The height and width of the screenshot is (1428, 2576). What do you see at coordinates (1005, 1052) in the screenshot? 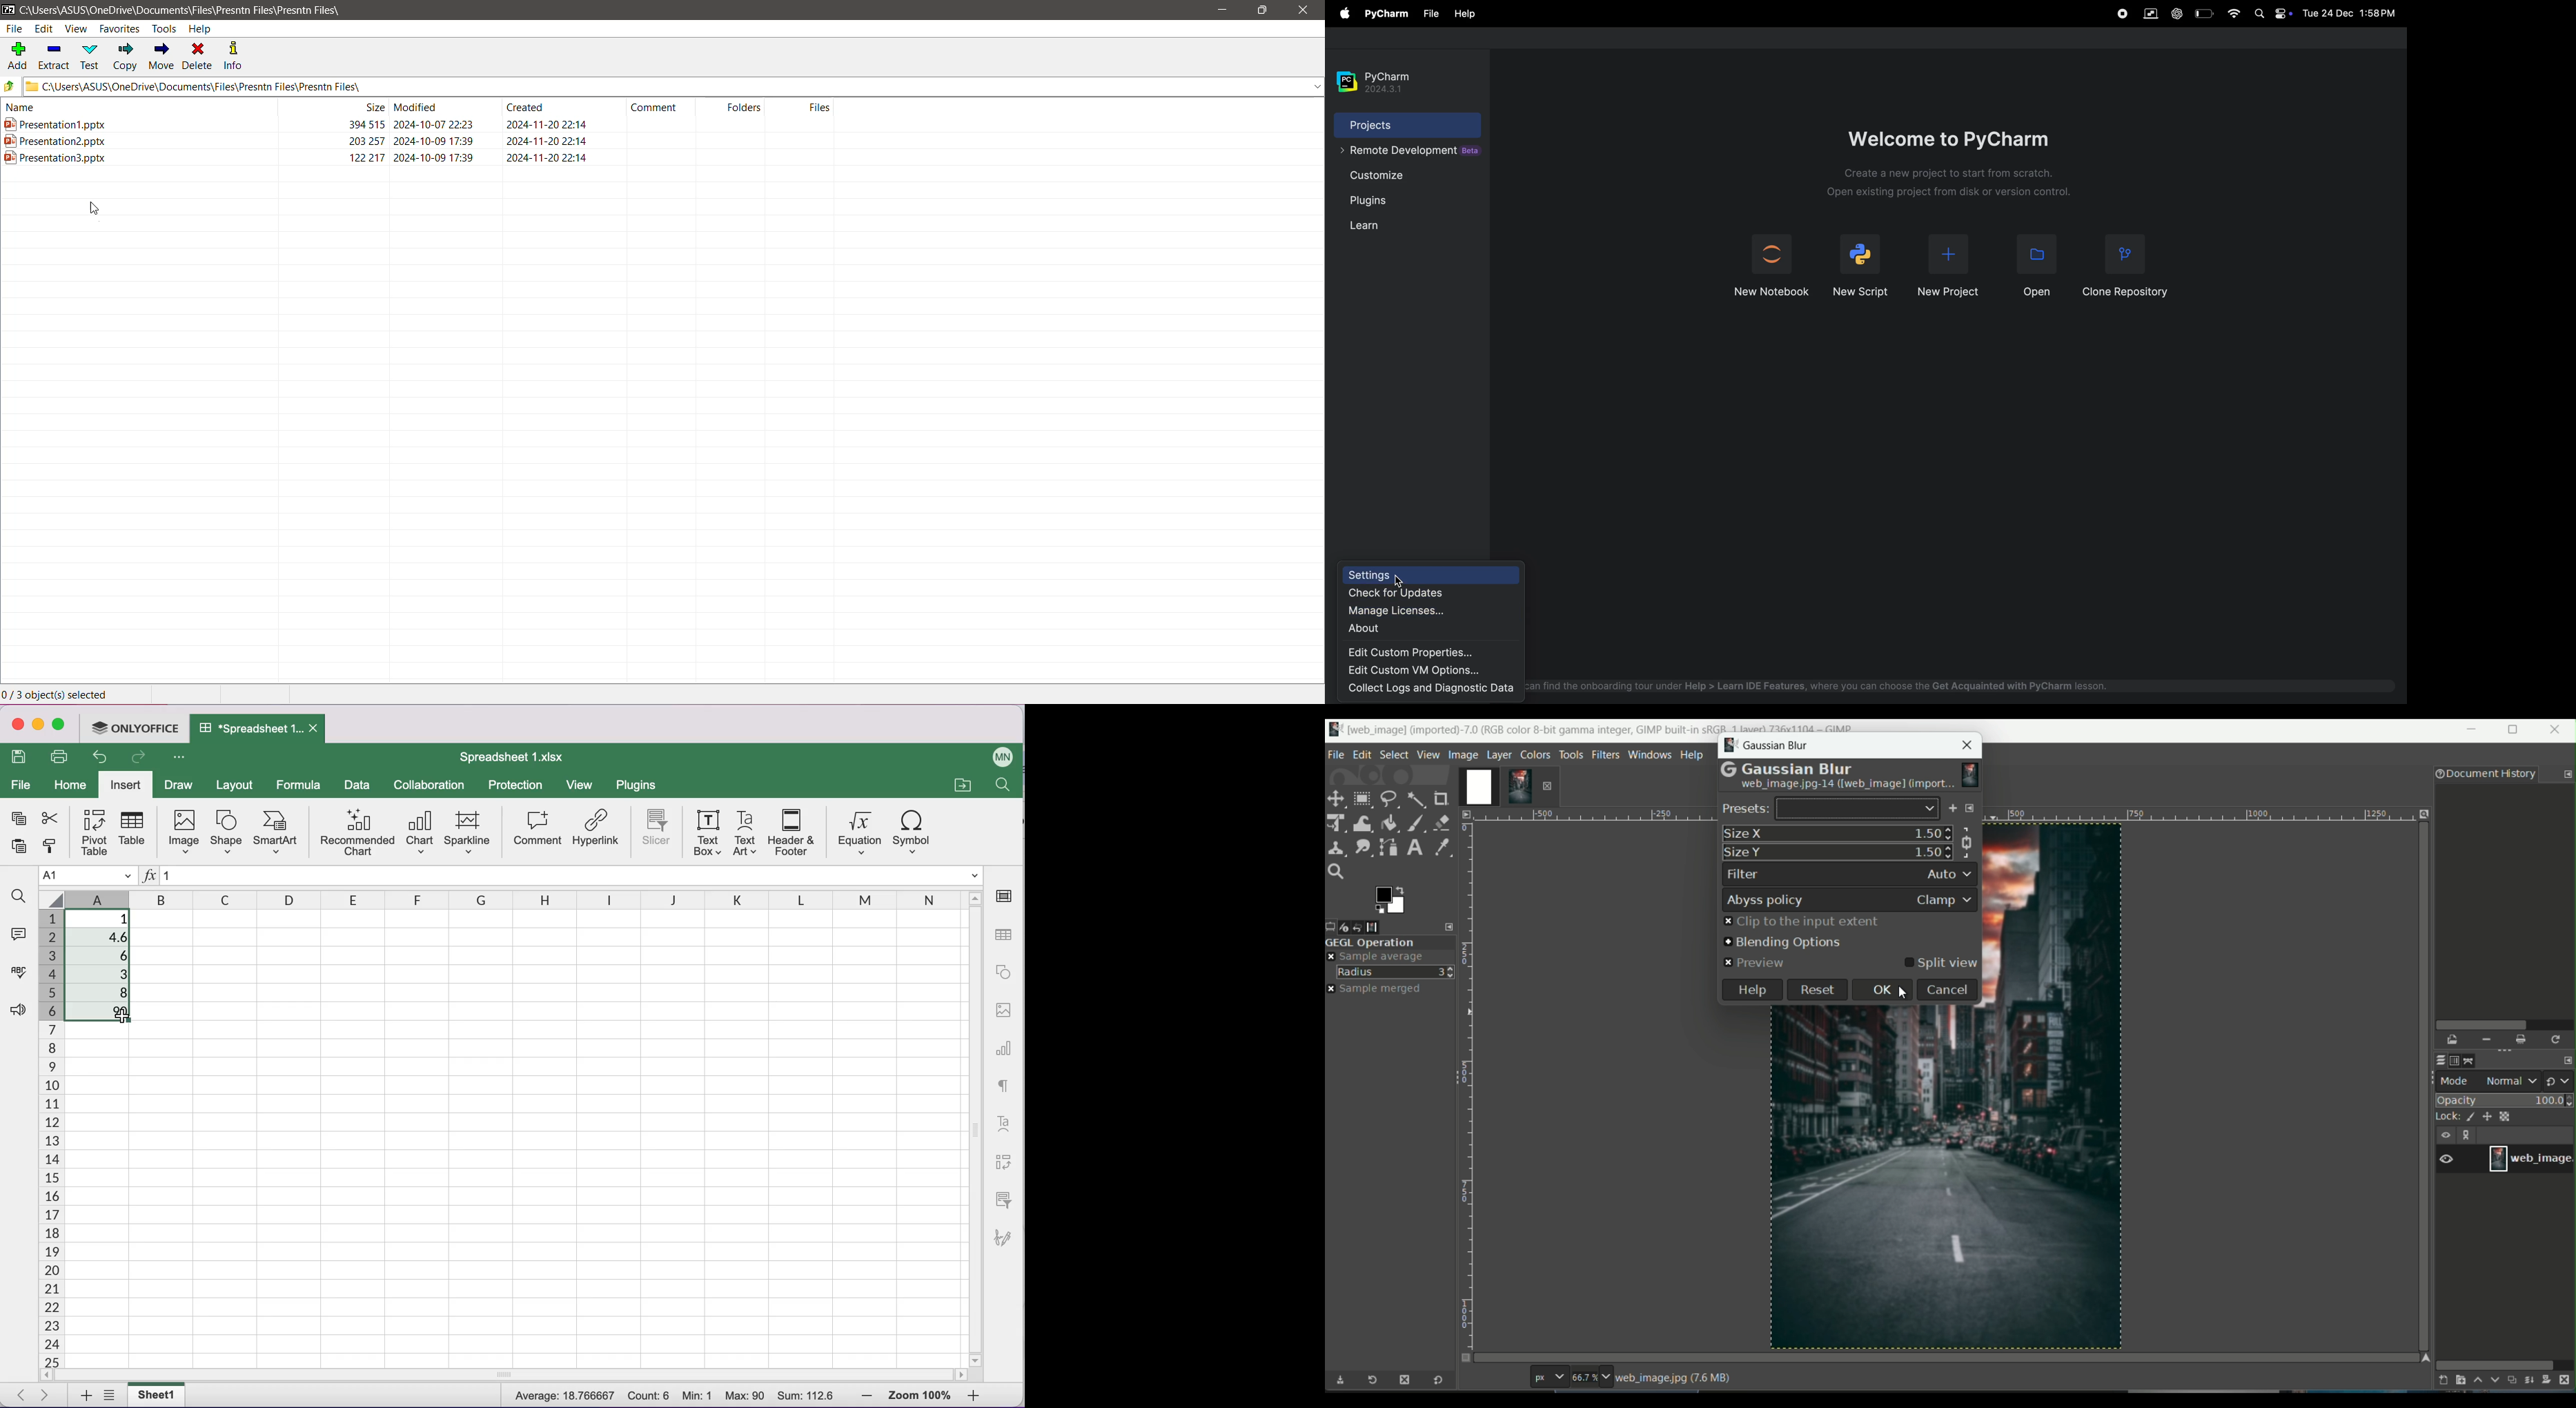
I see `chart` at bounding box center [1005, 1052].